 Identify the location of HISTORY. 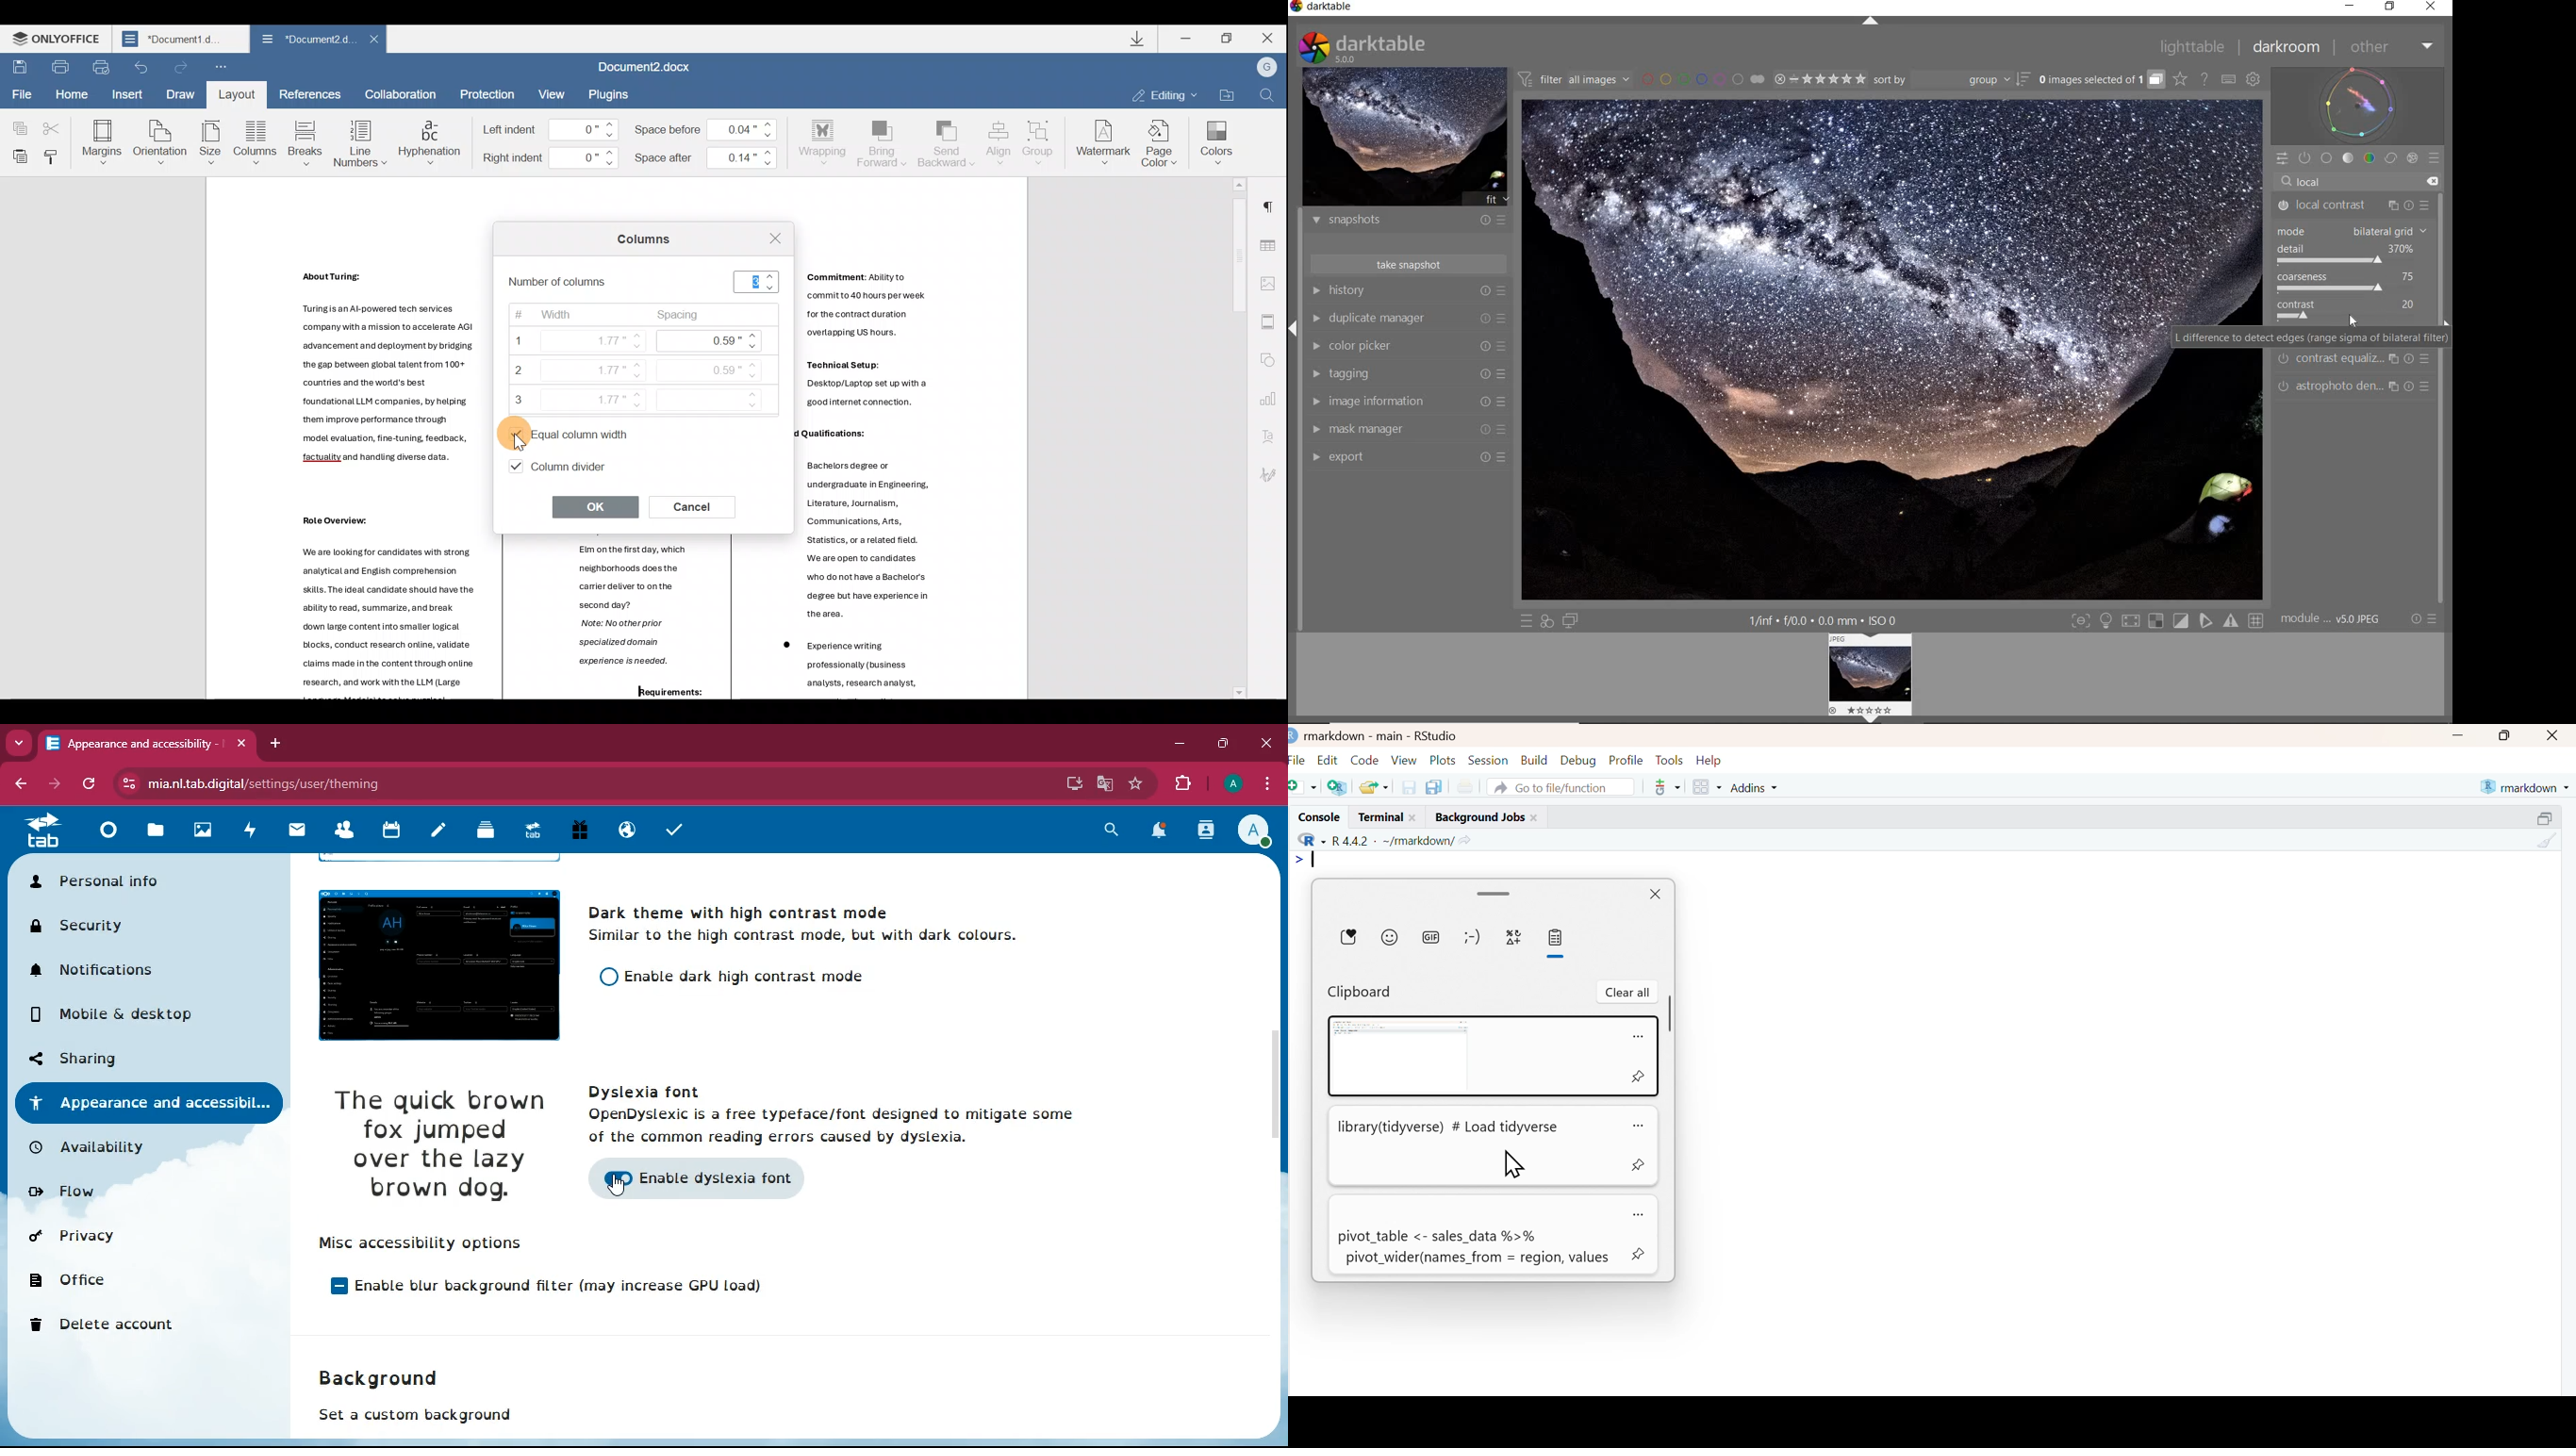
(1316, 291).